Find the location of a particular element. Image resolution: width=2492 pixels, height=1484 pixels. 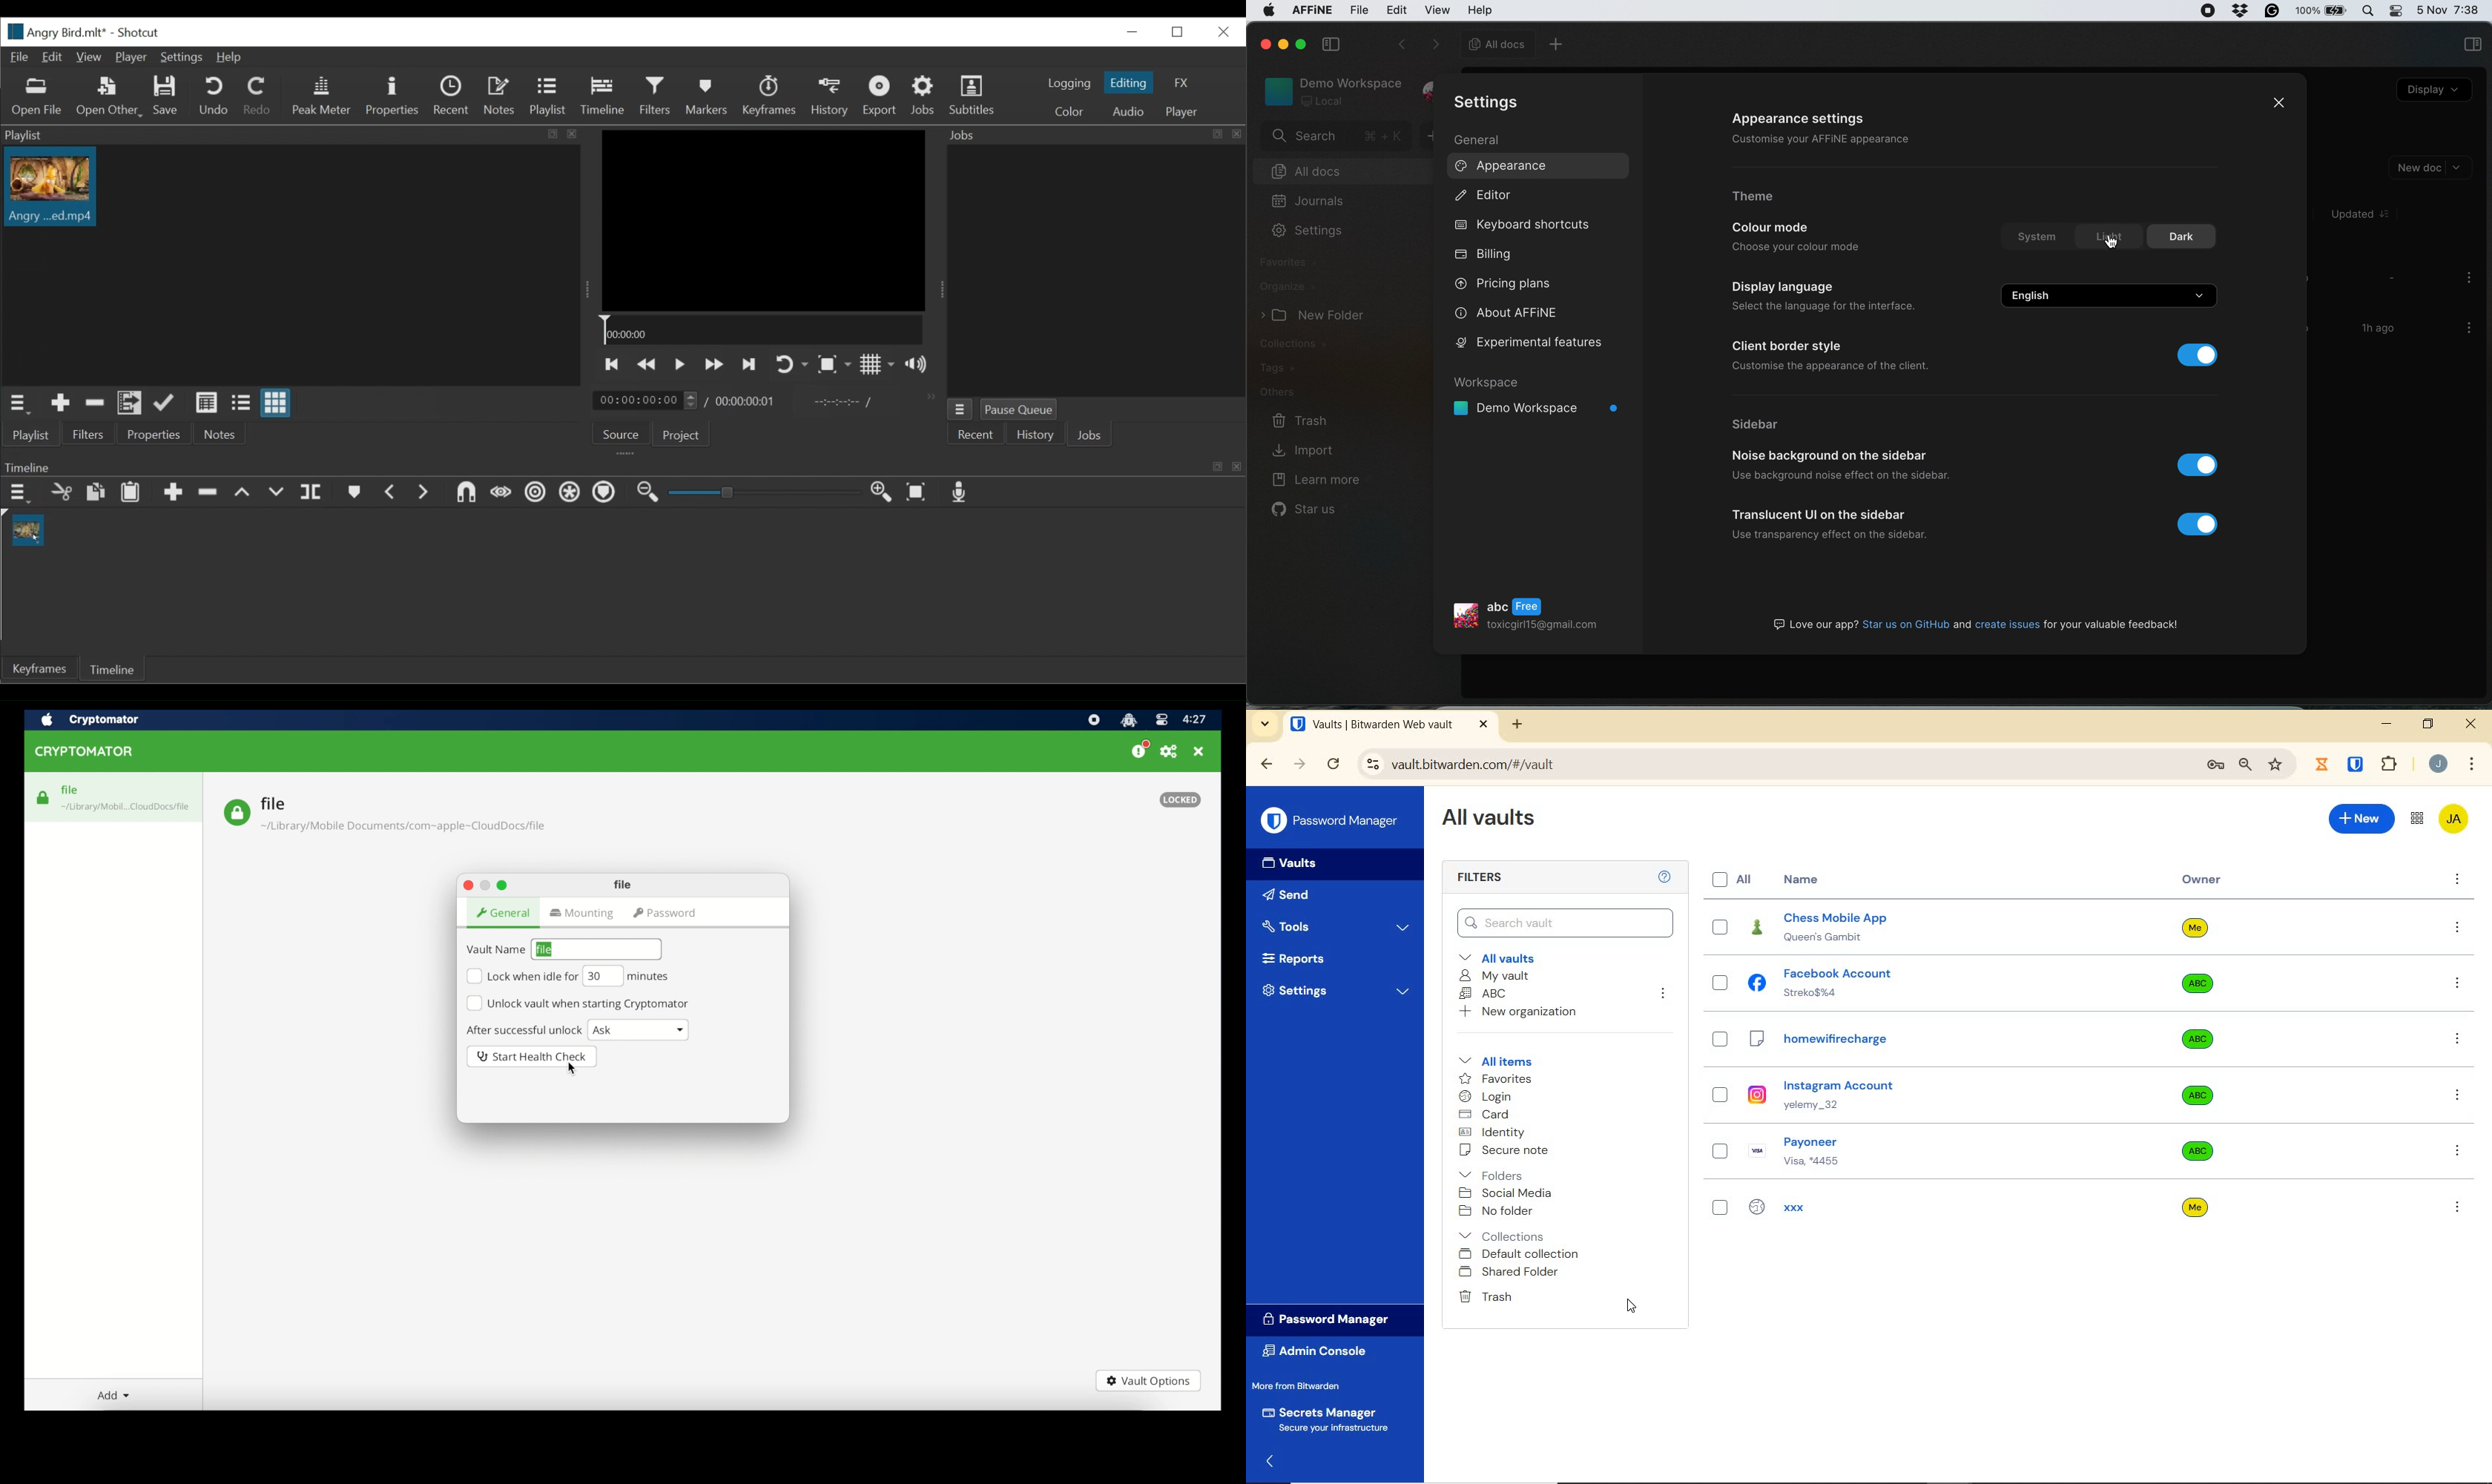

Next Marker is located at coordinates (425, 493).